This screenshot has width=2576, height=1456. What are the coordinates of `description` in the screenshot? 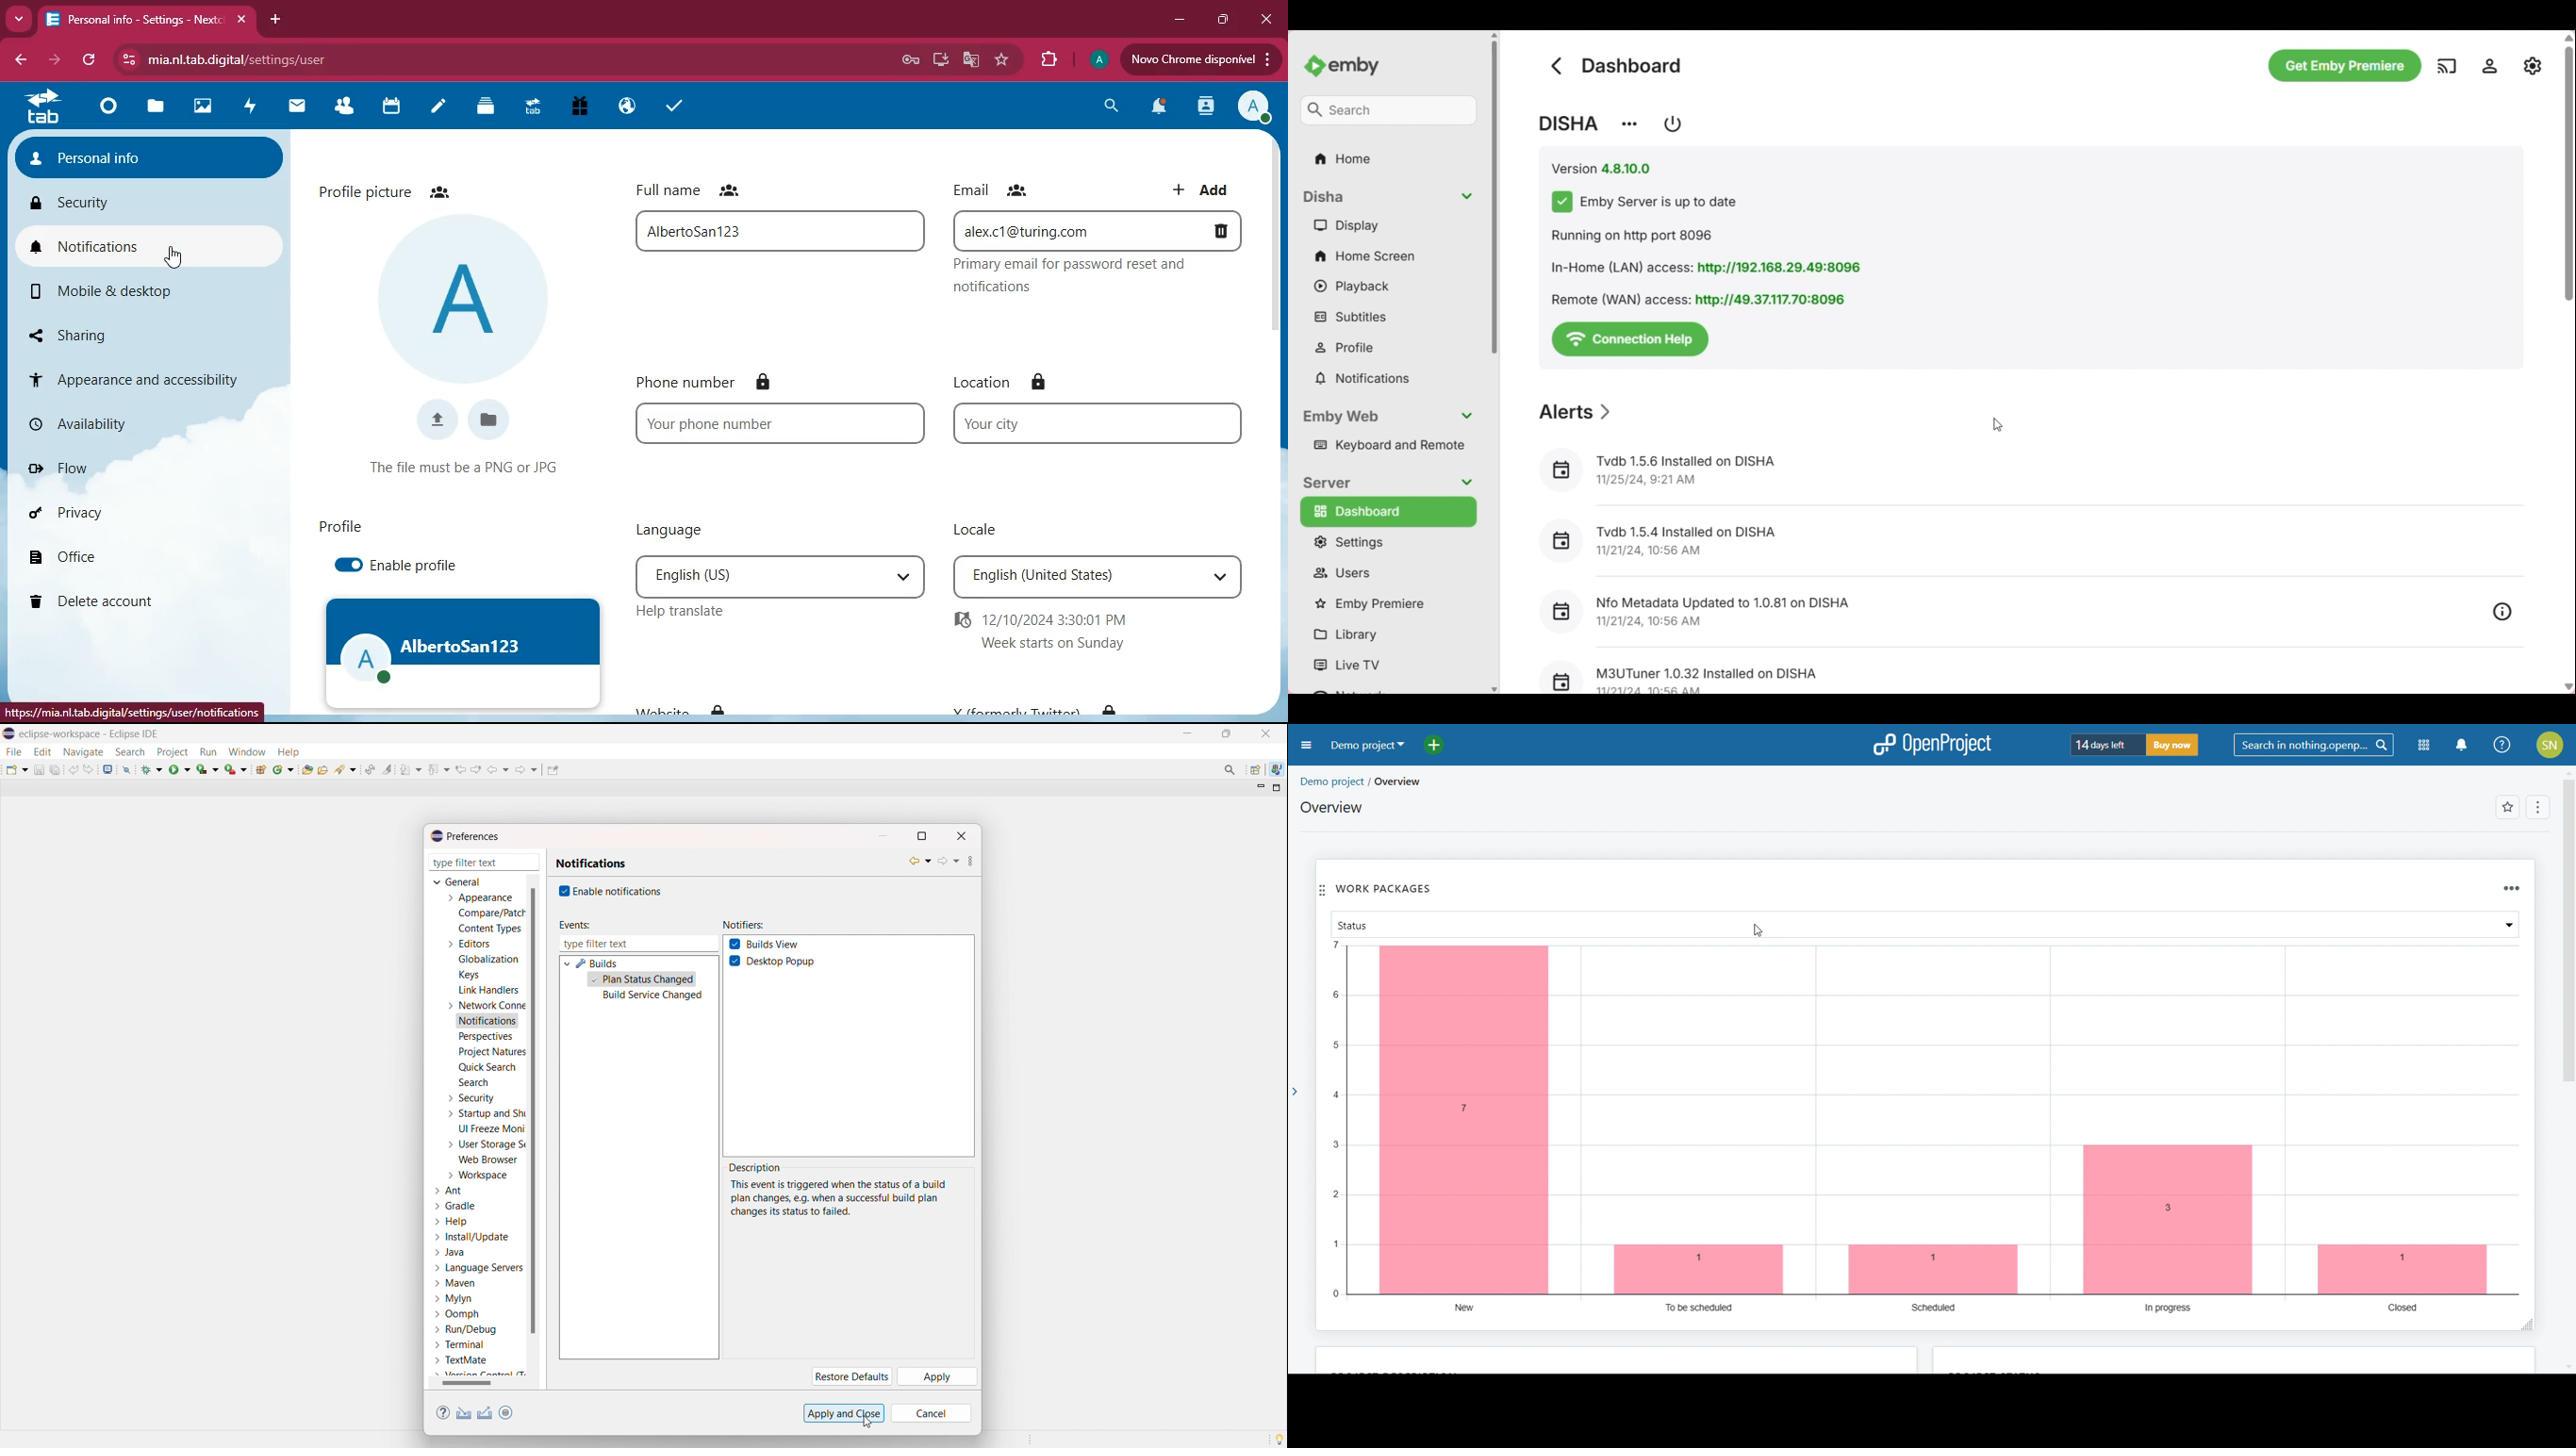 It's located at (756, 1168).